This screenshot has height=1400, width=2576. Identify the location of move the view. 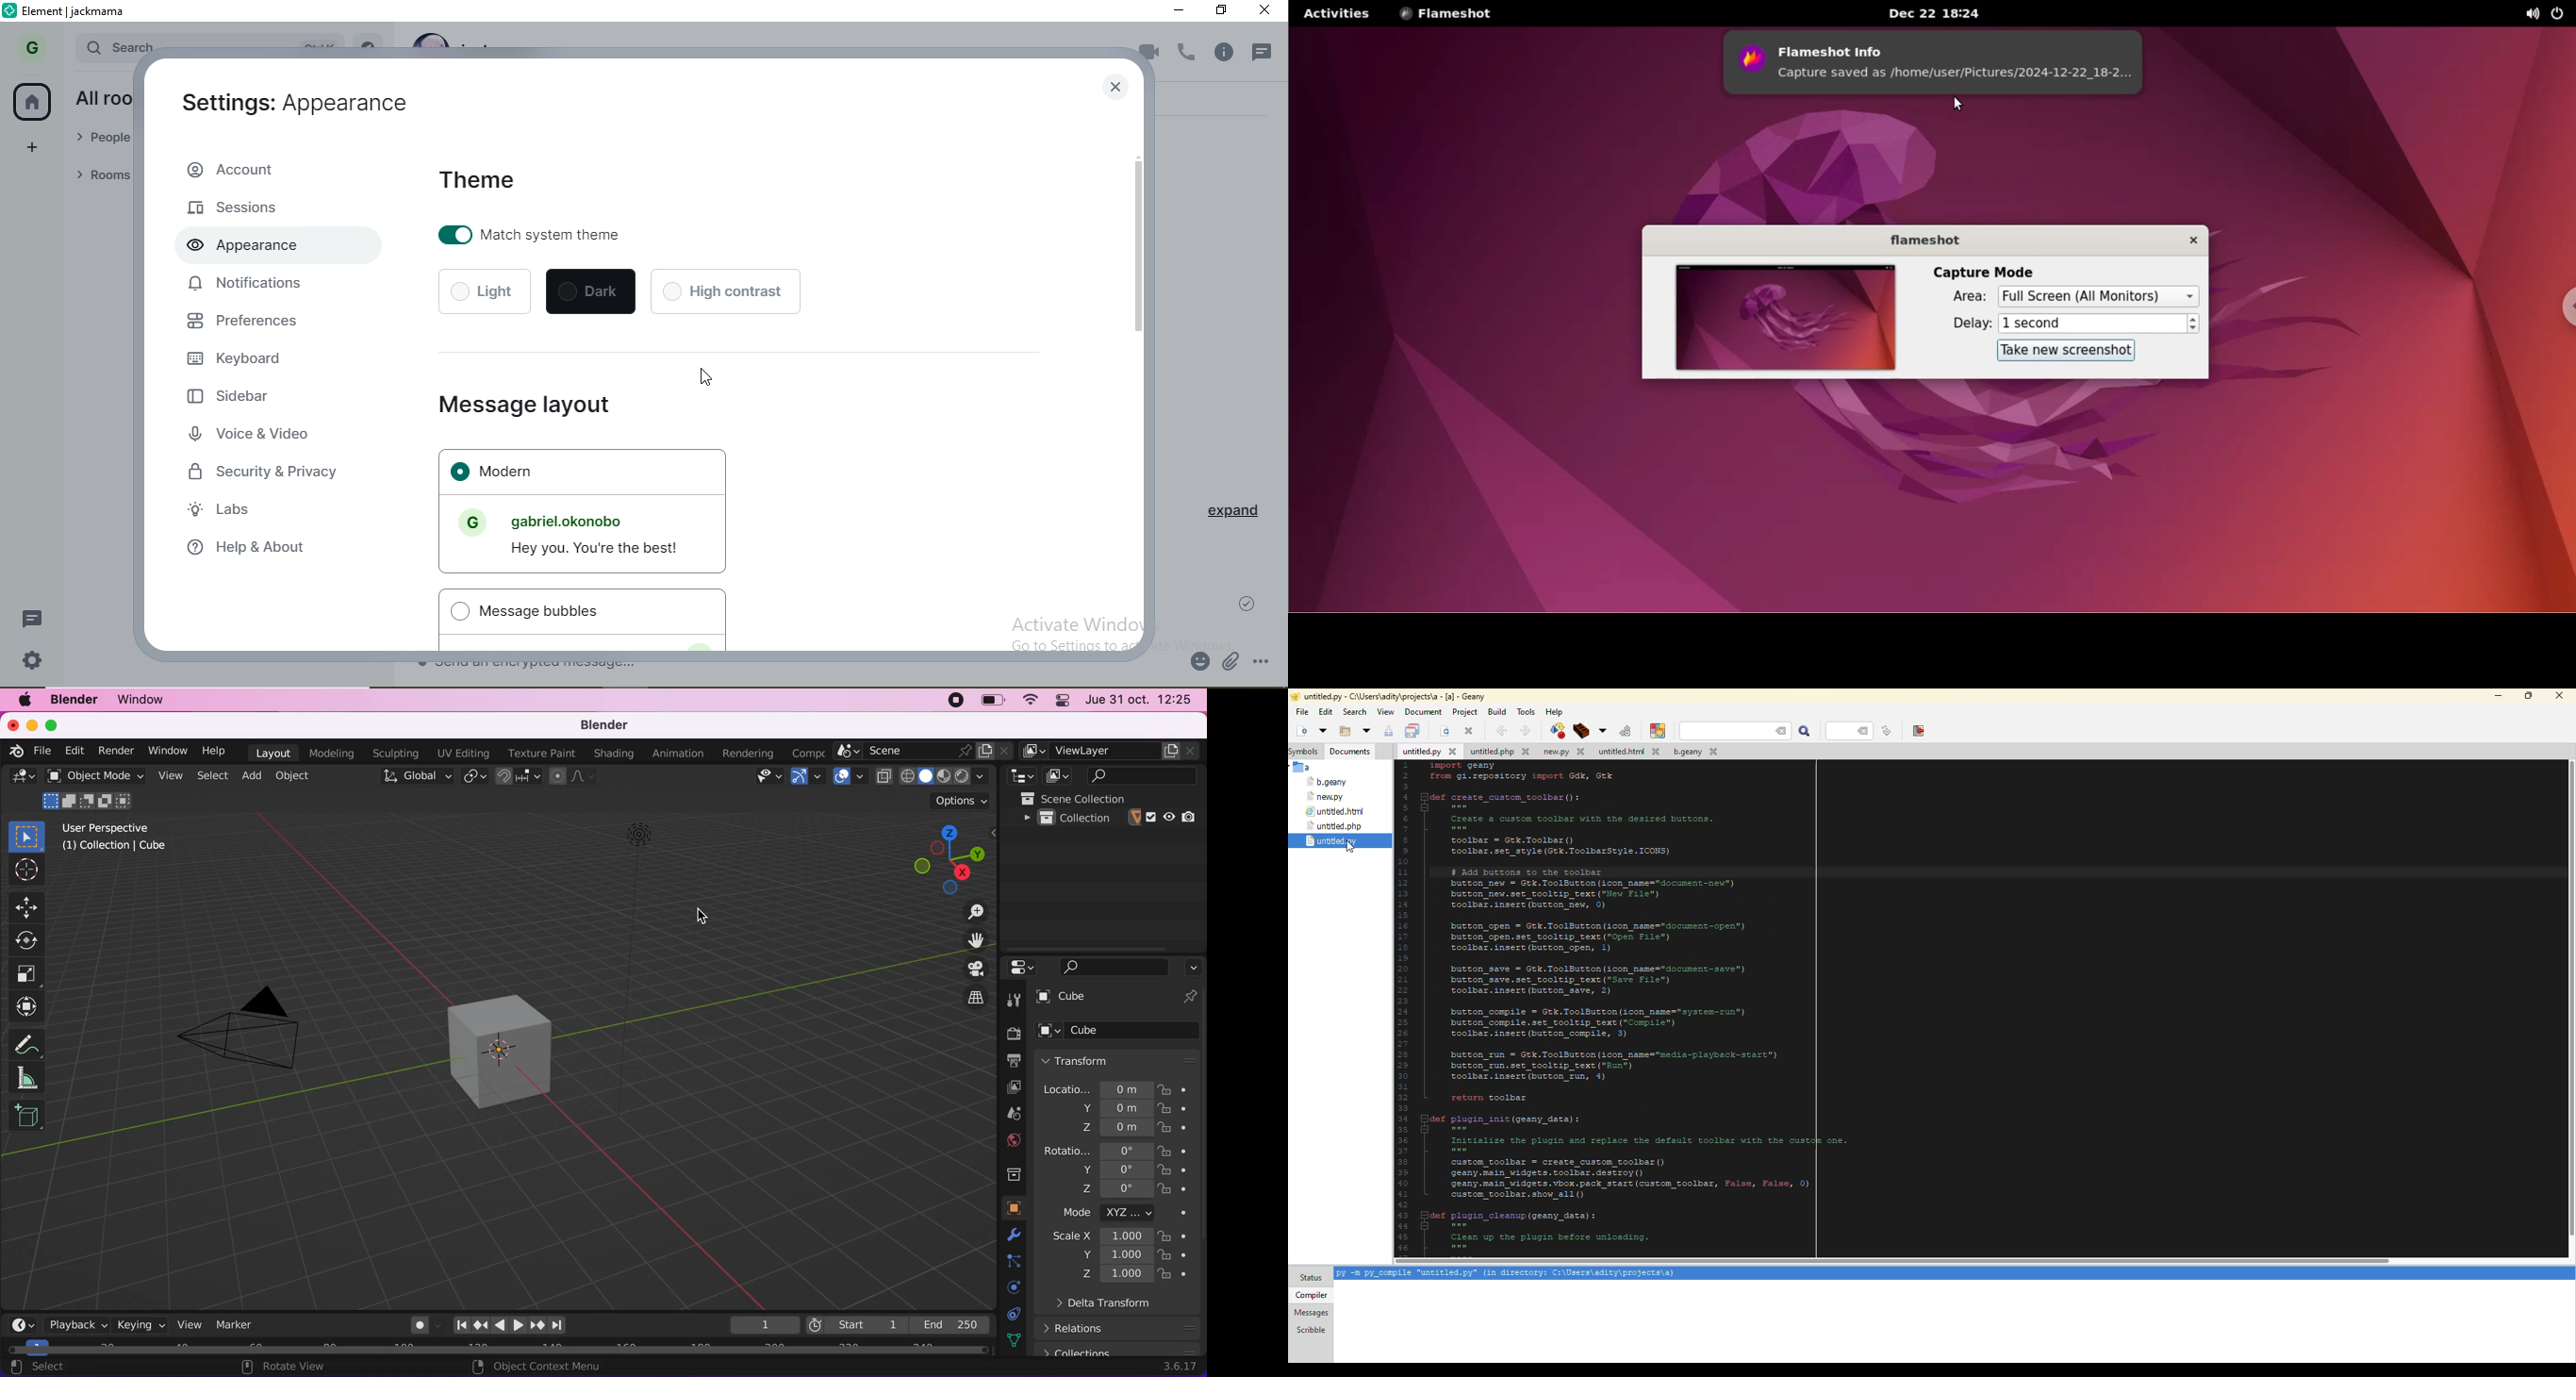
(968, 940).